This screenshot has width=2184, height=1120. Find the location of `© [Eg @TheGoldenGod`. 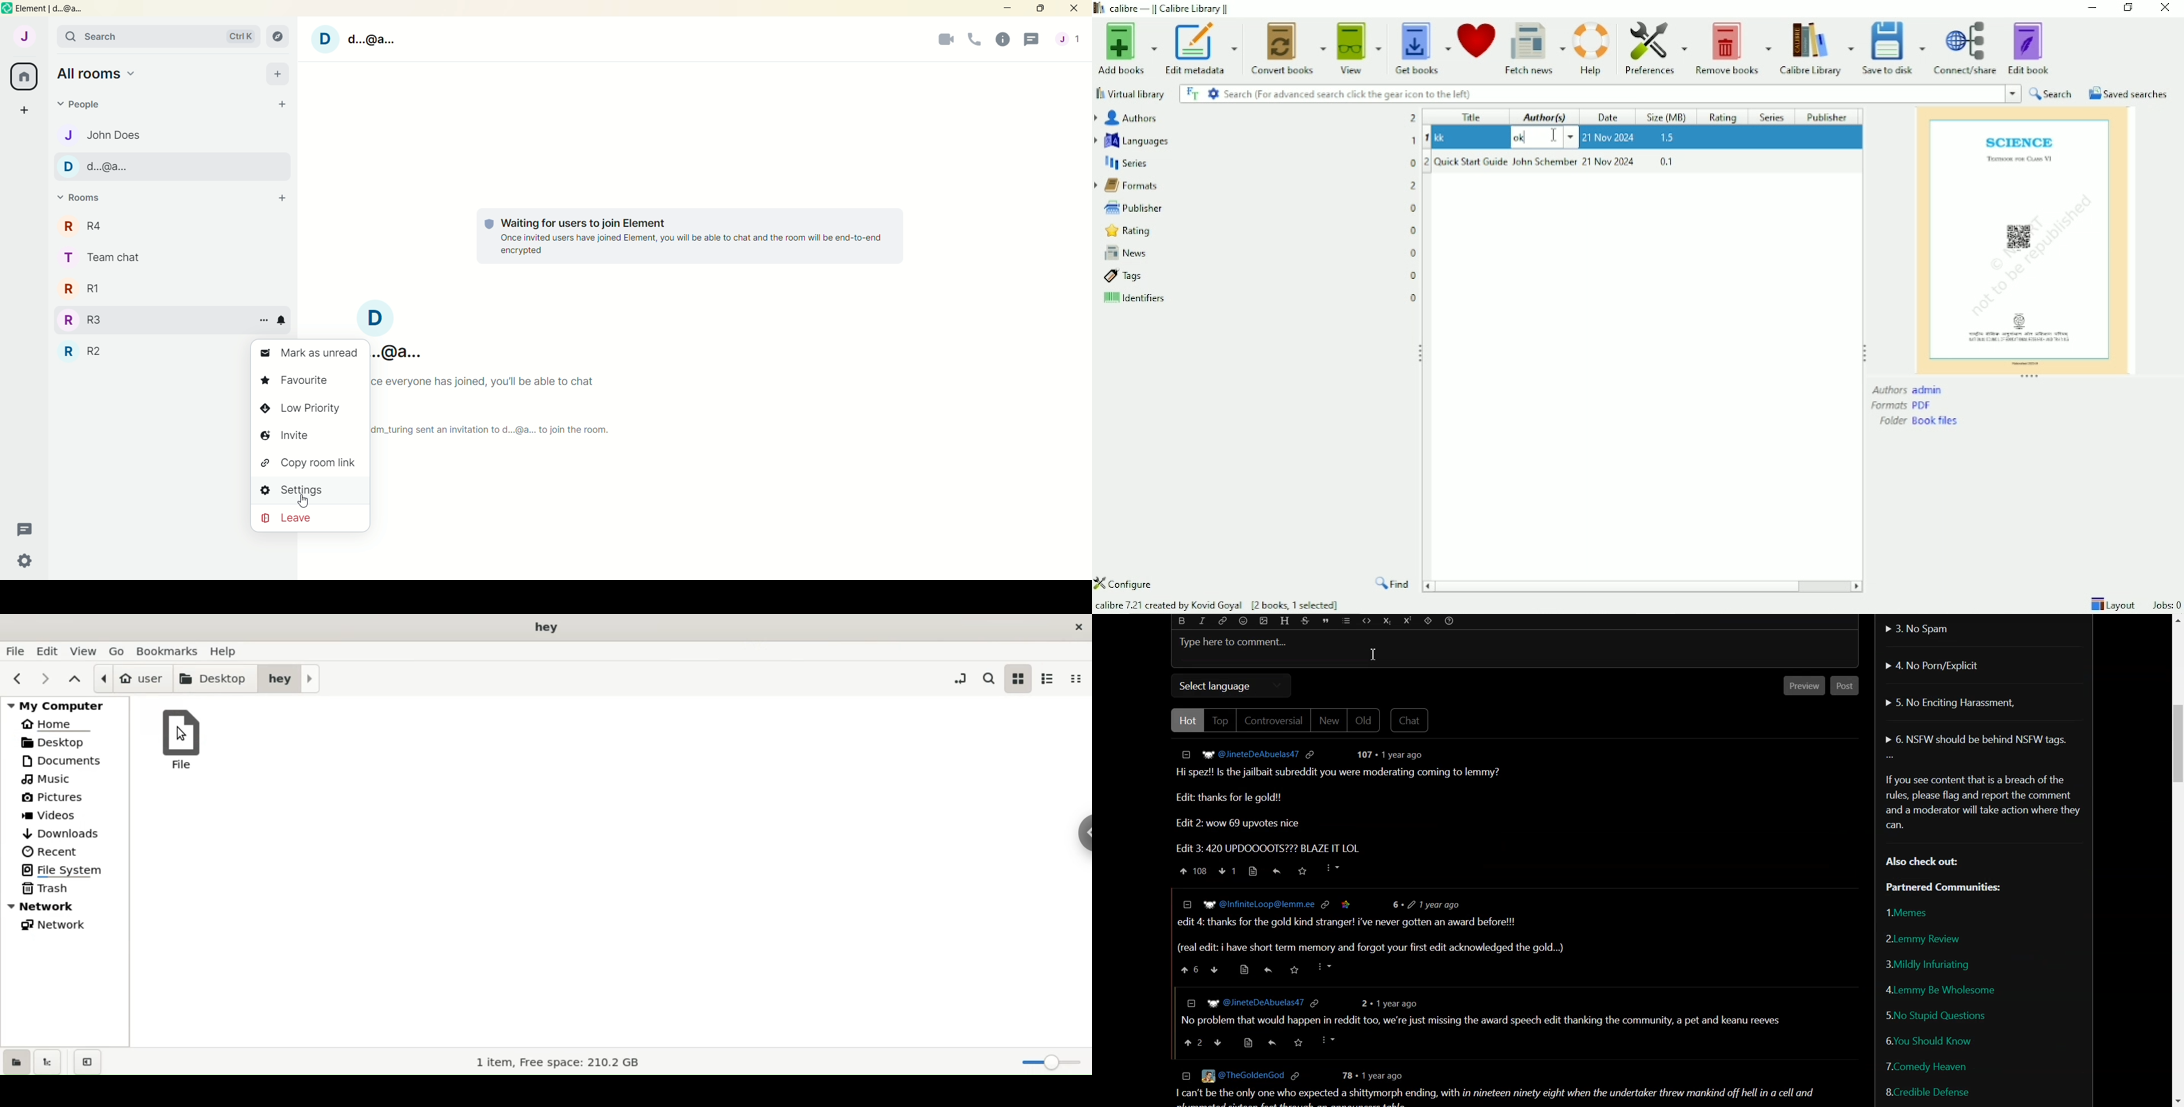

© [Eg @TheGoldenGod is located at coordinates (1249, 1076).